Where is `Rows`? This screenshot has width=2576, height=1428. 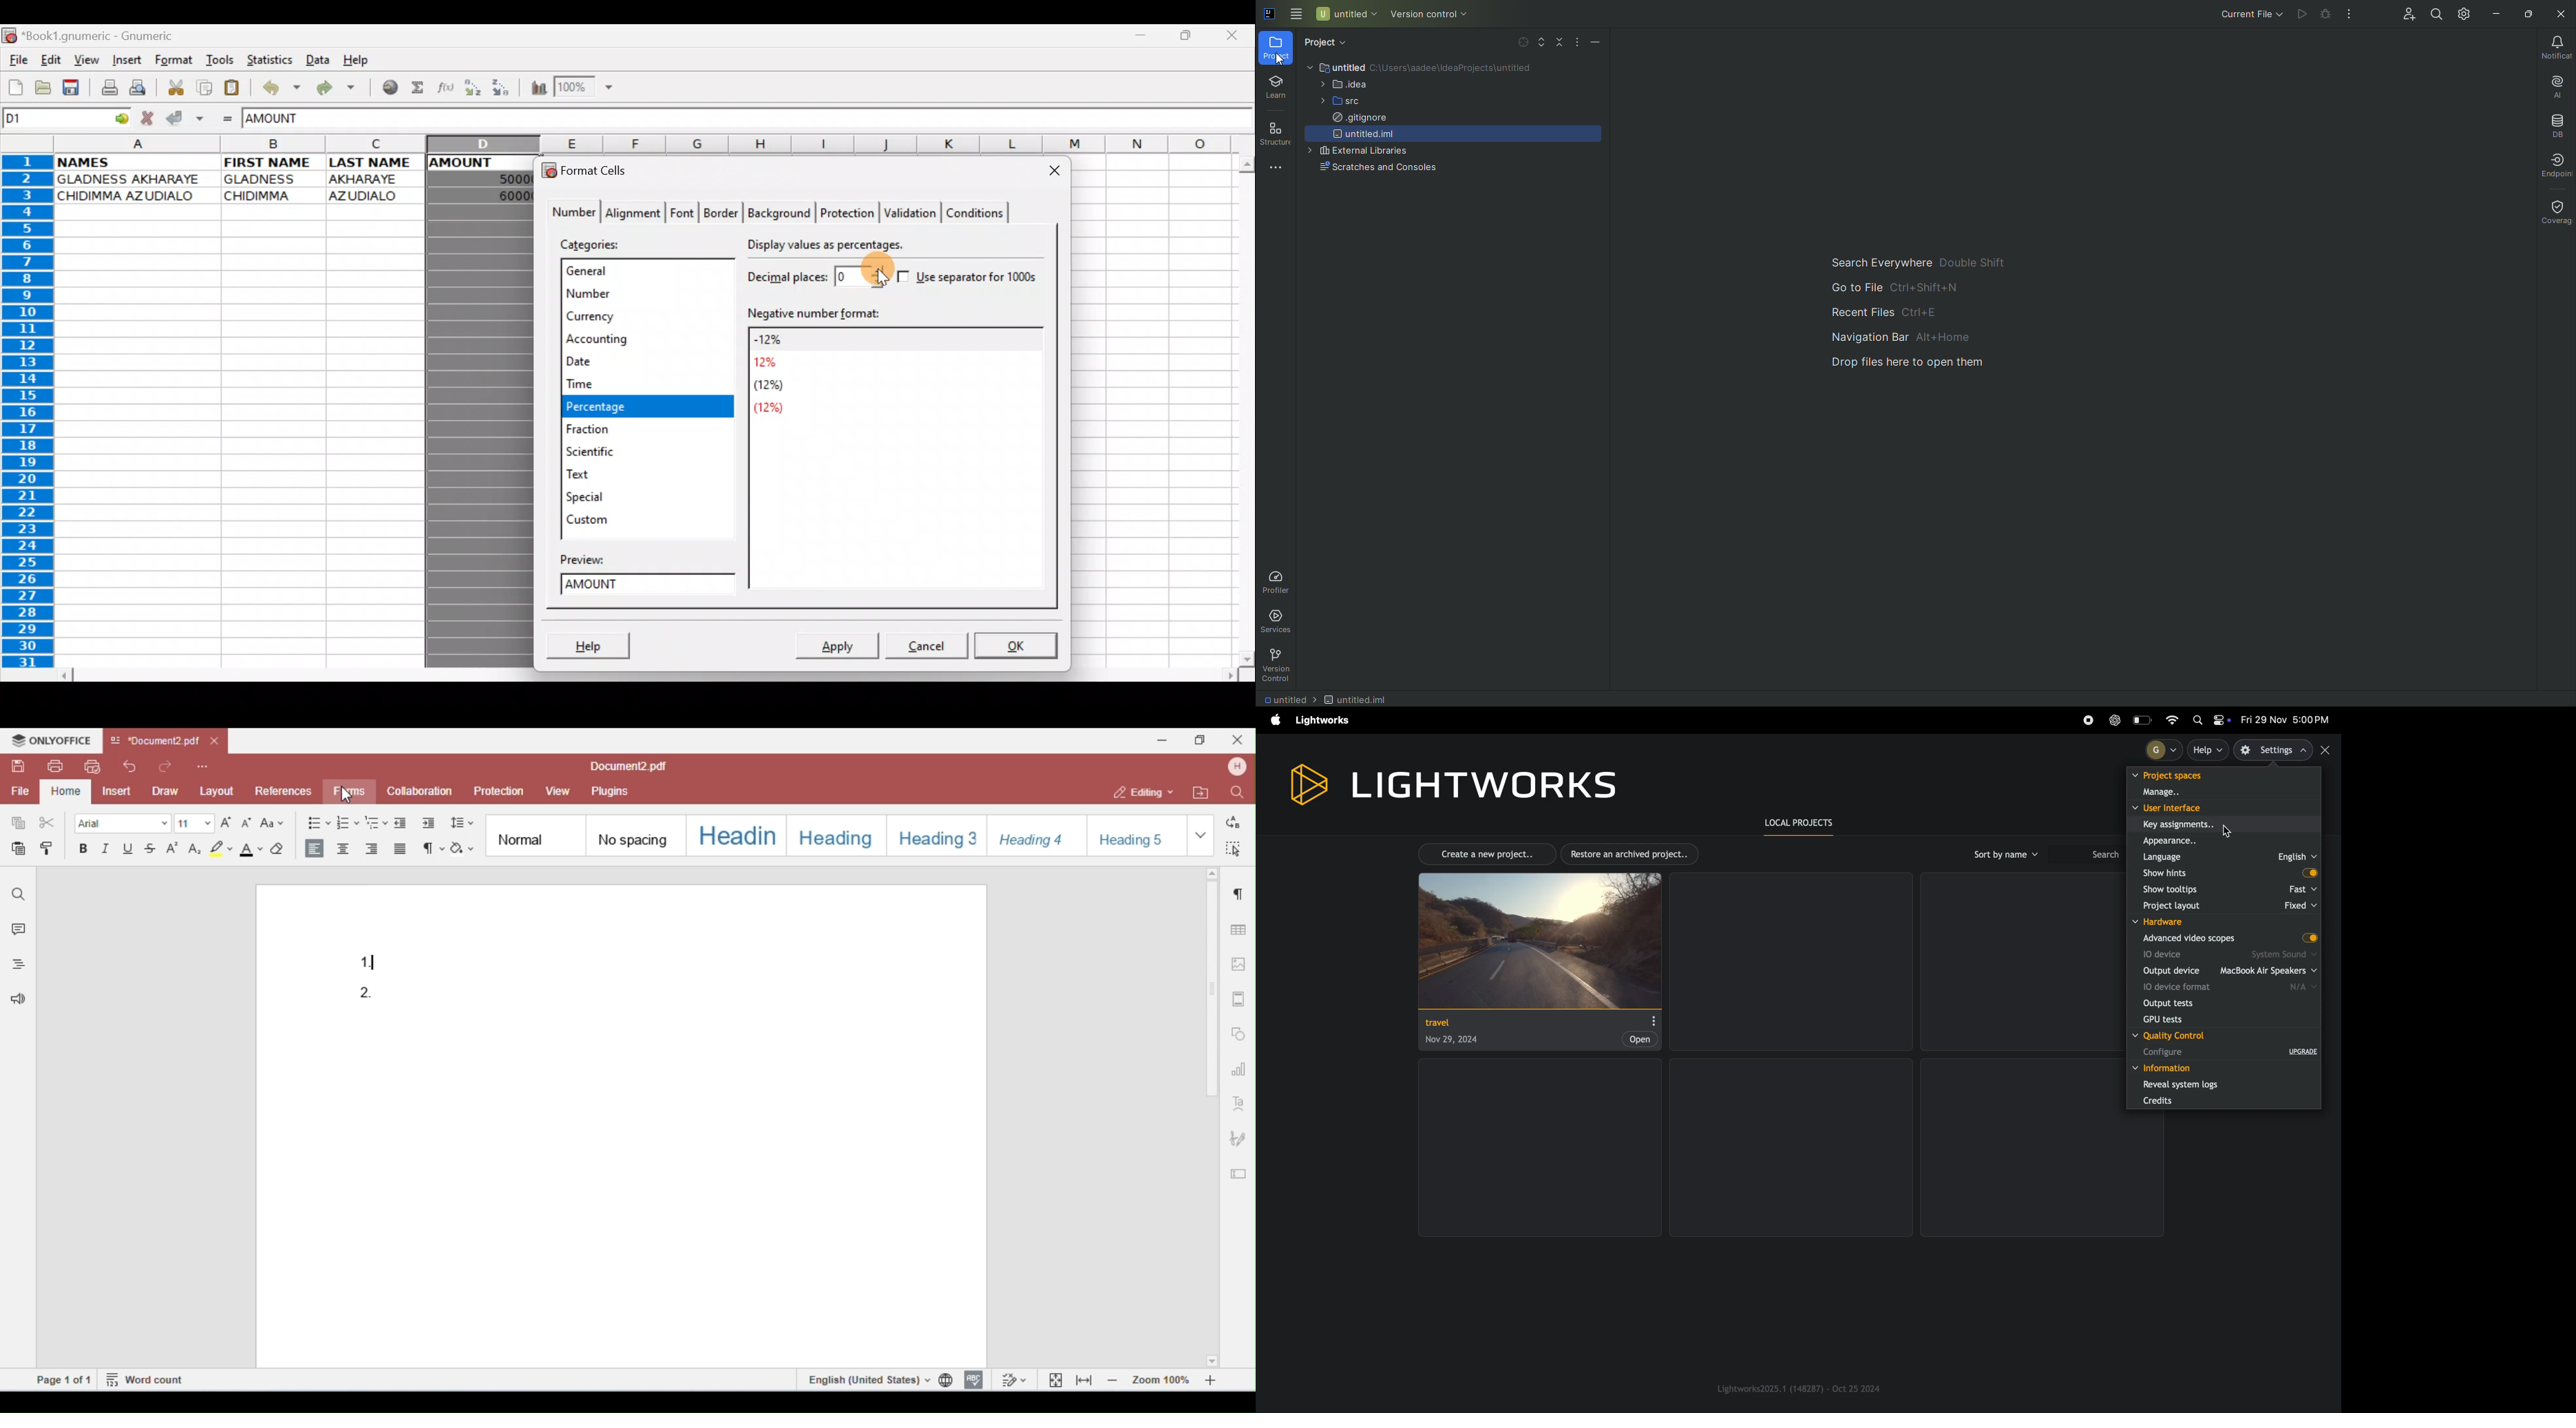 Rows is located at coordinates (33, 414).